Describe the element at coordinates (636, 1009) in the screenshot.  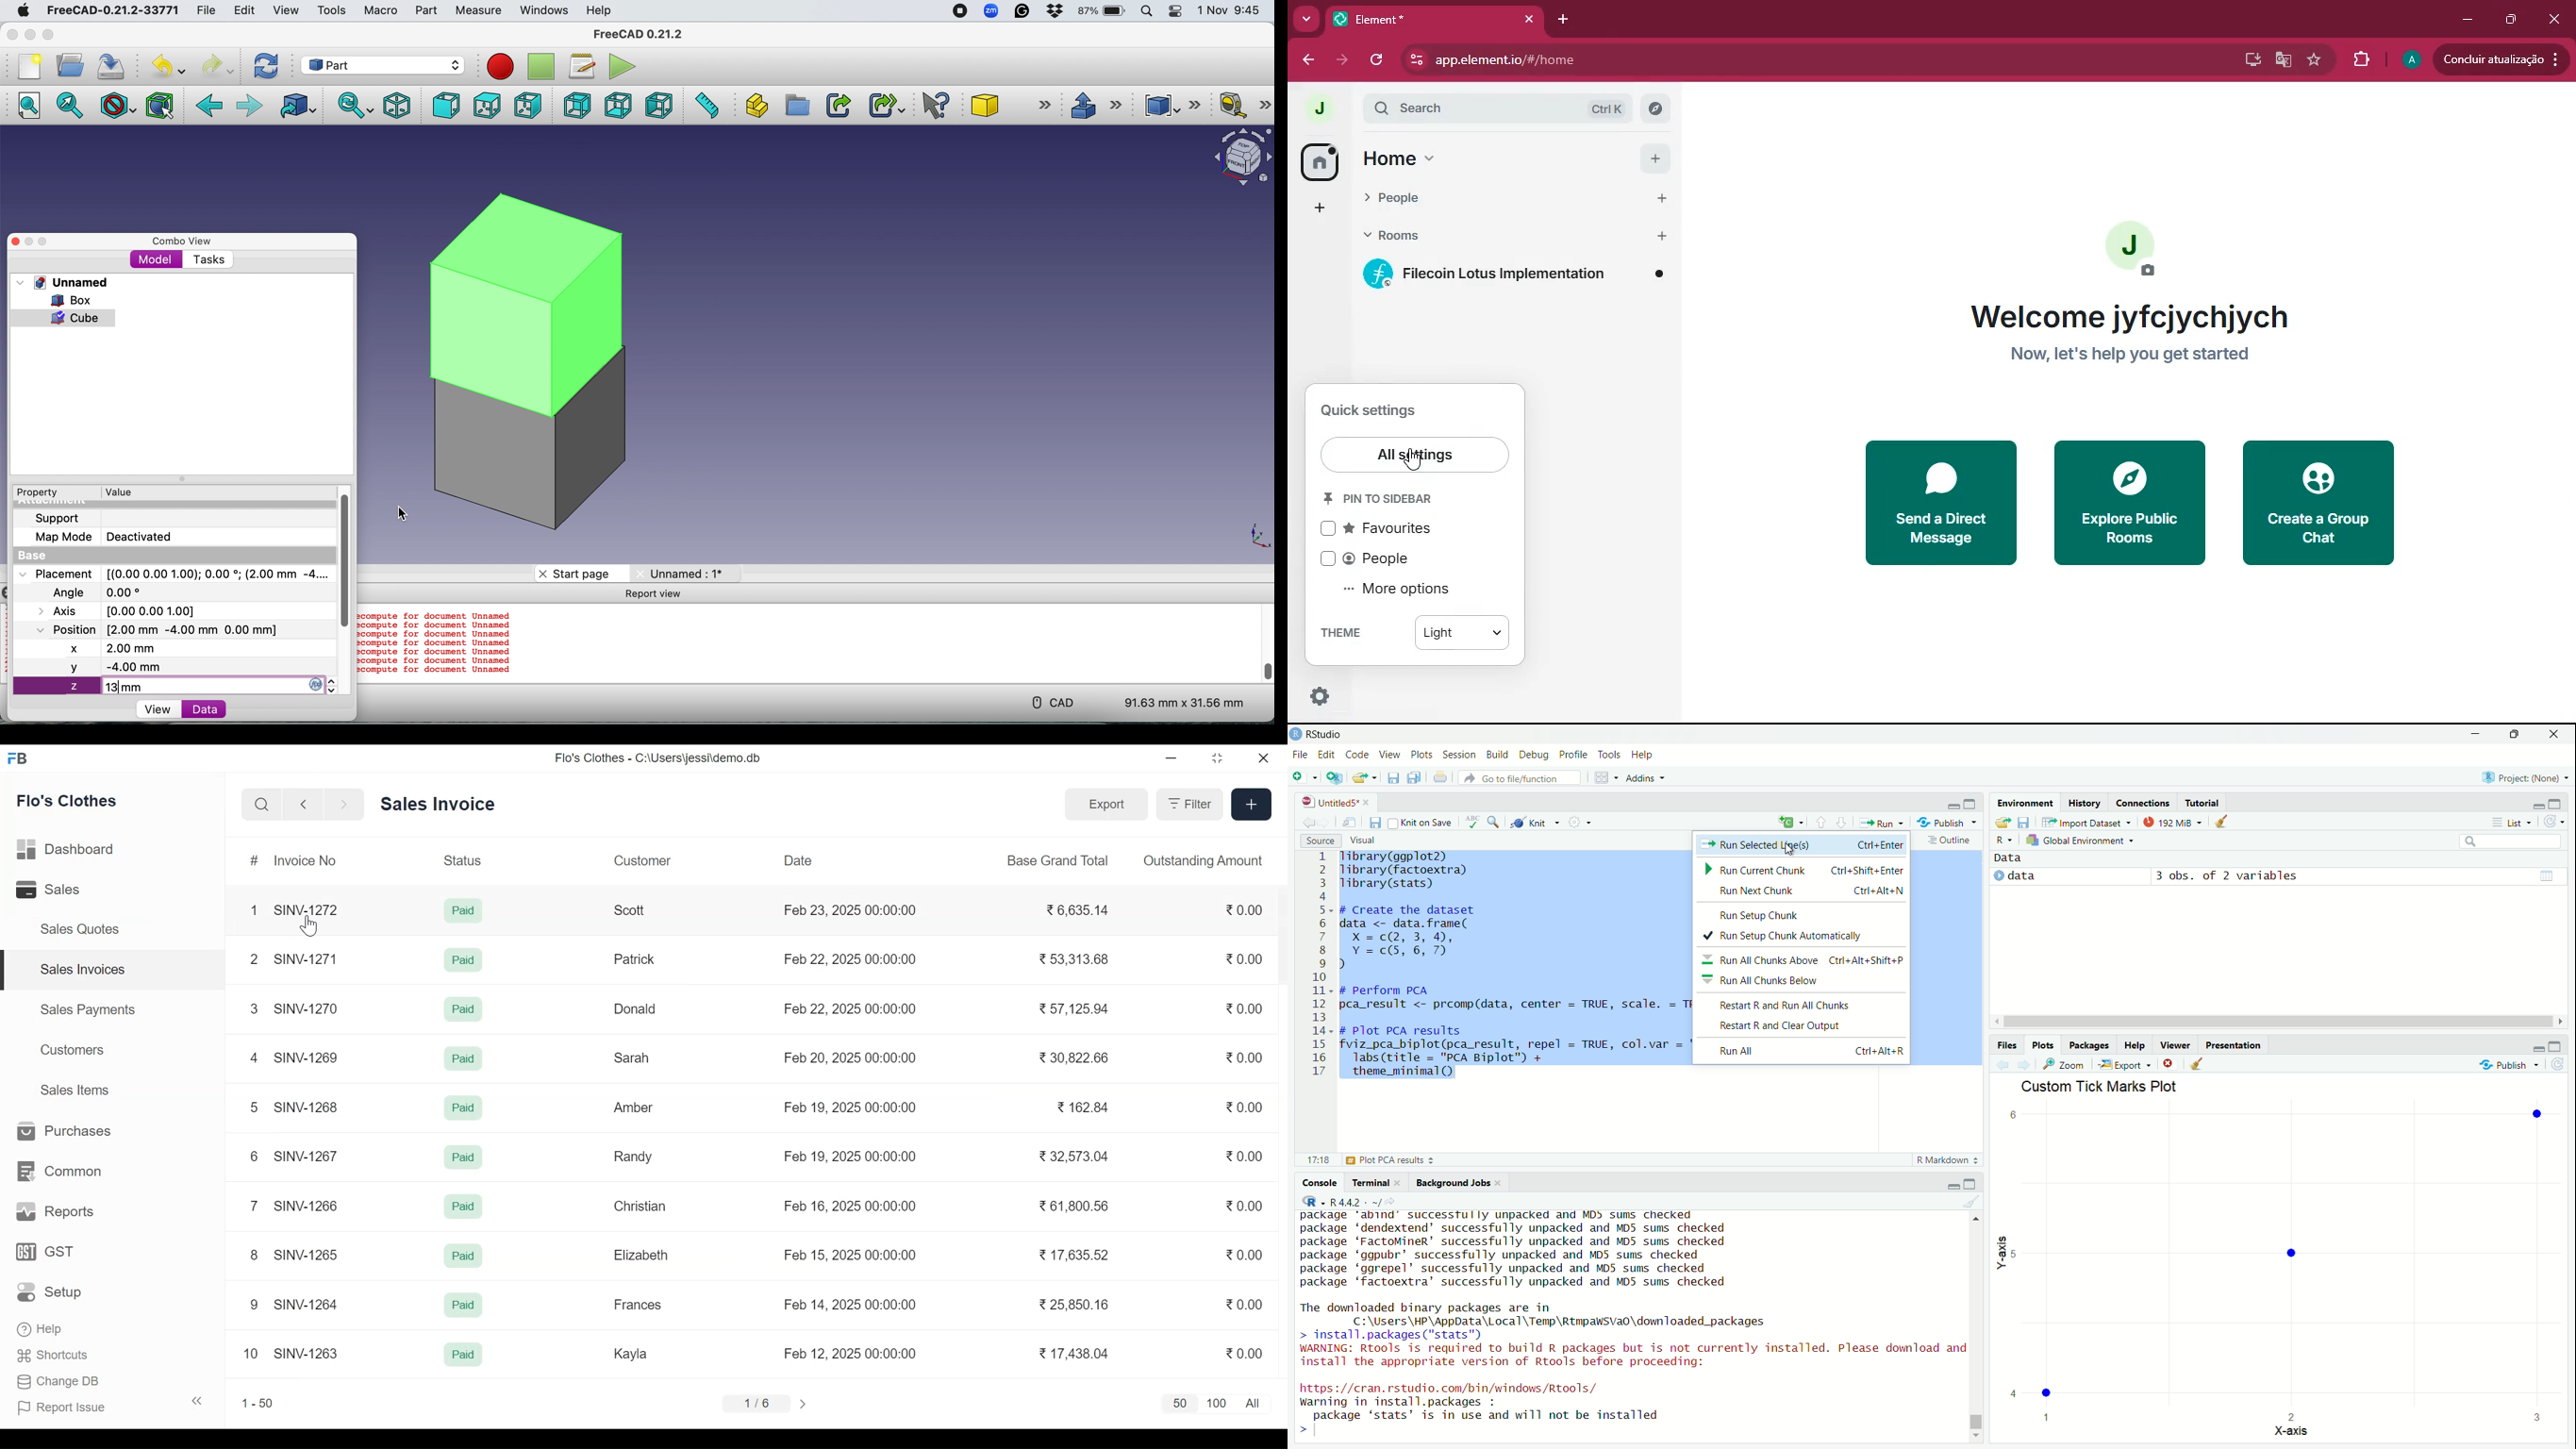
I see `Donald` at that location.